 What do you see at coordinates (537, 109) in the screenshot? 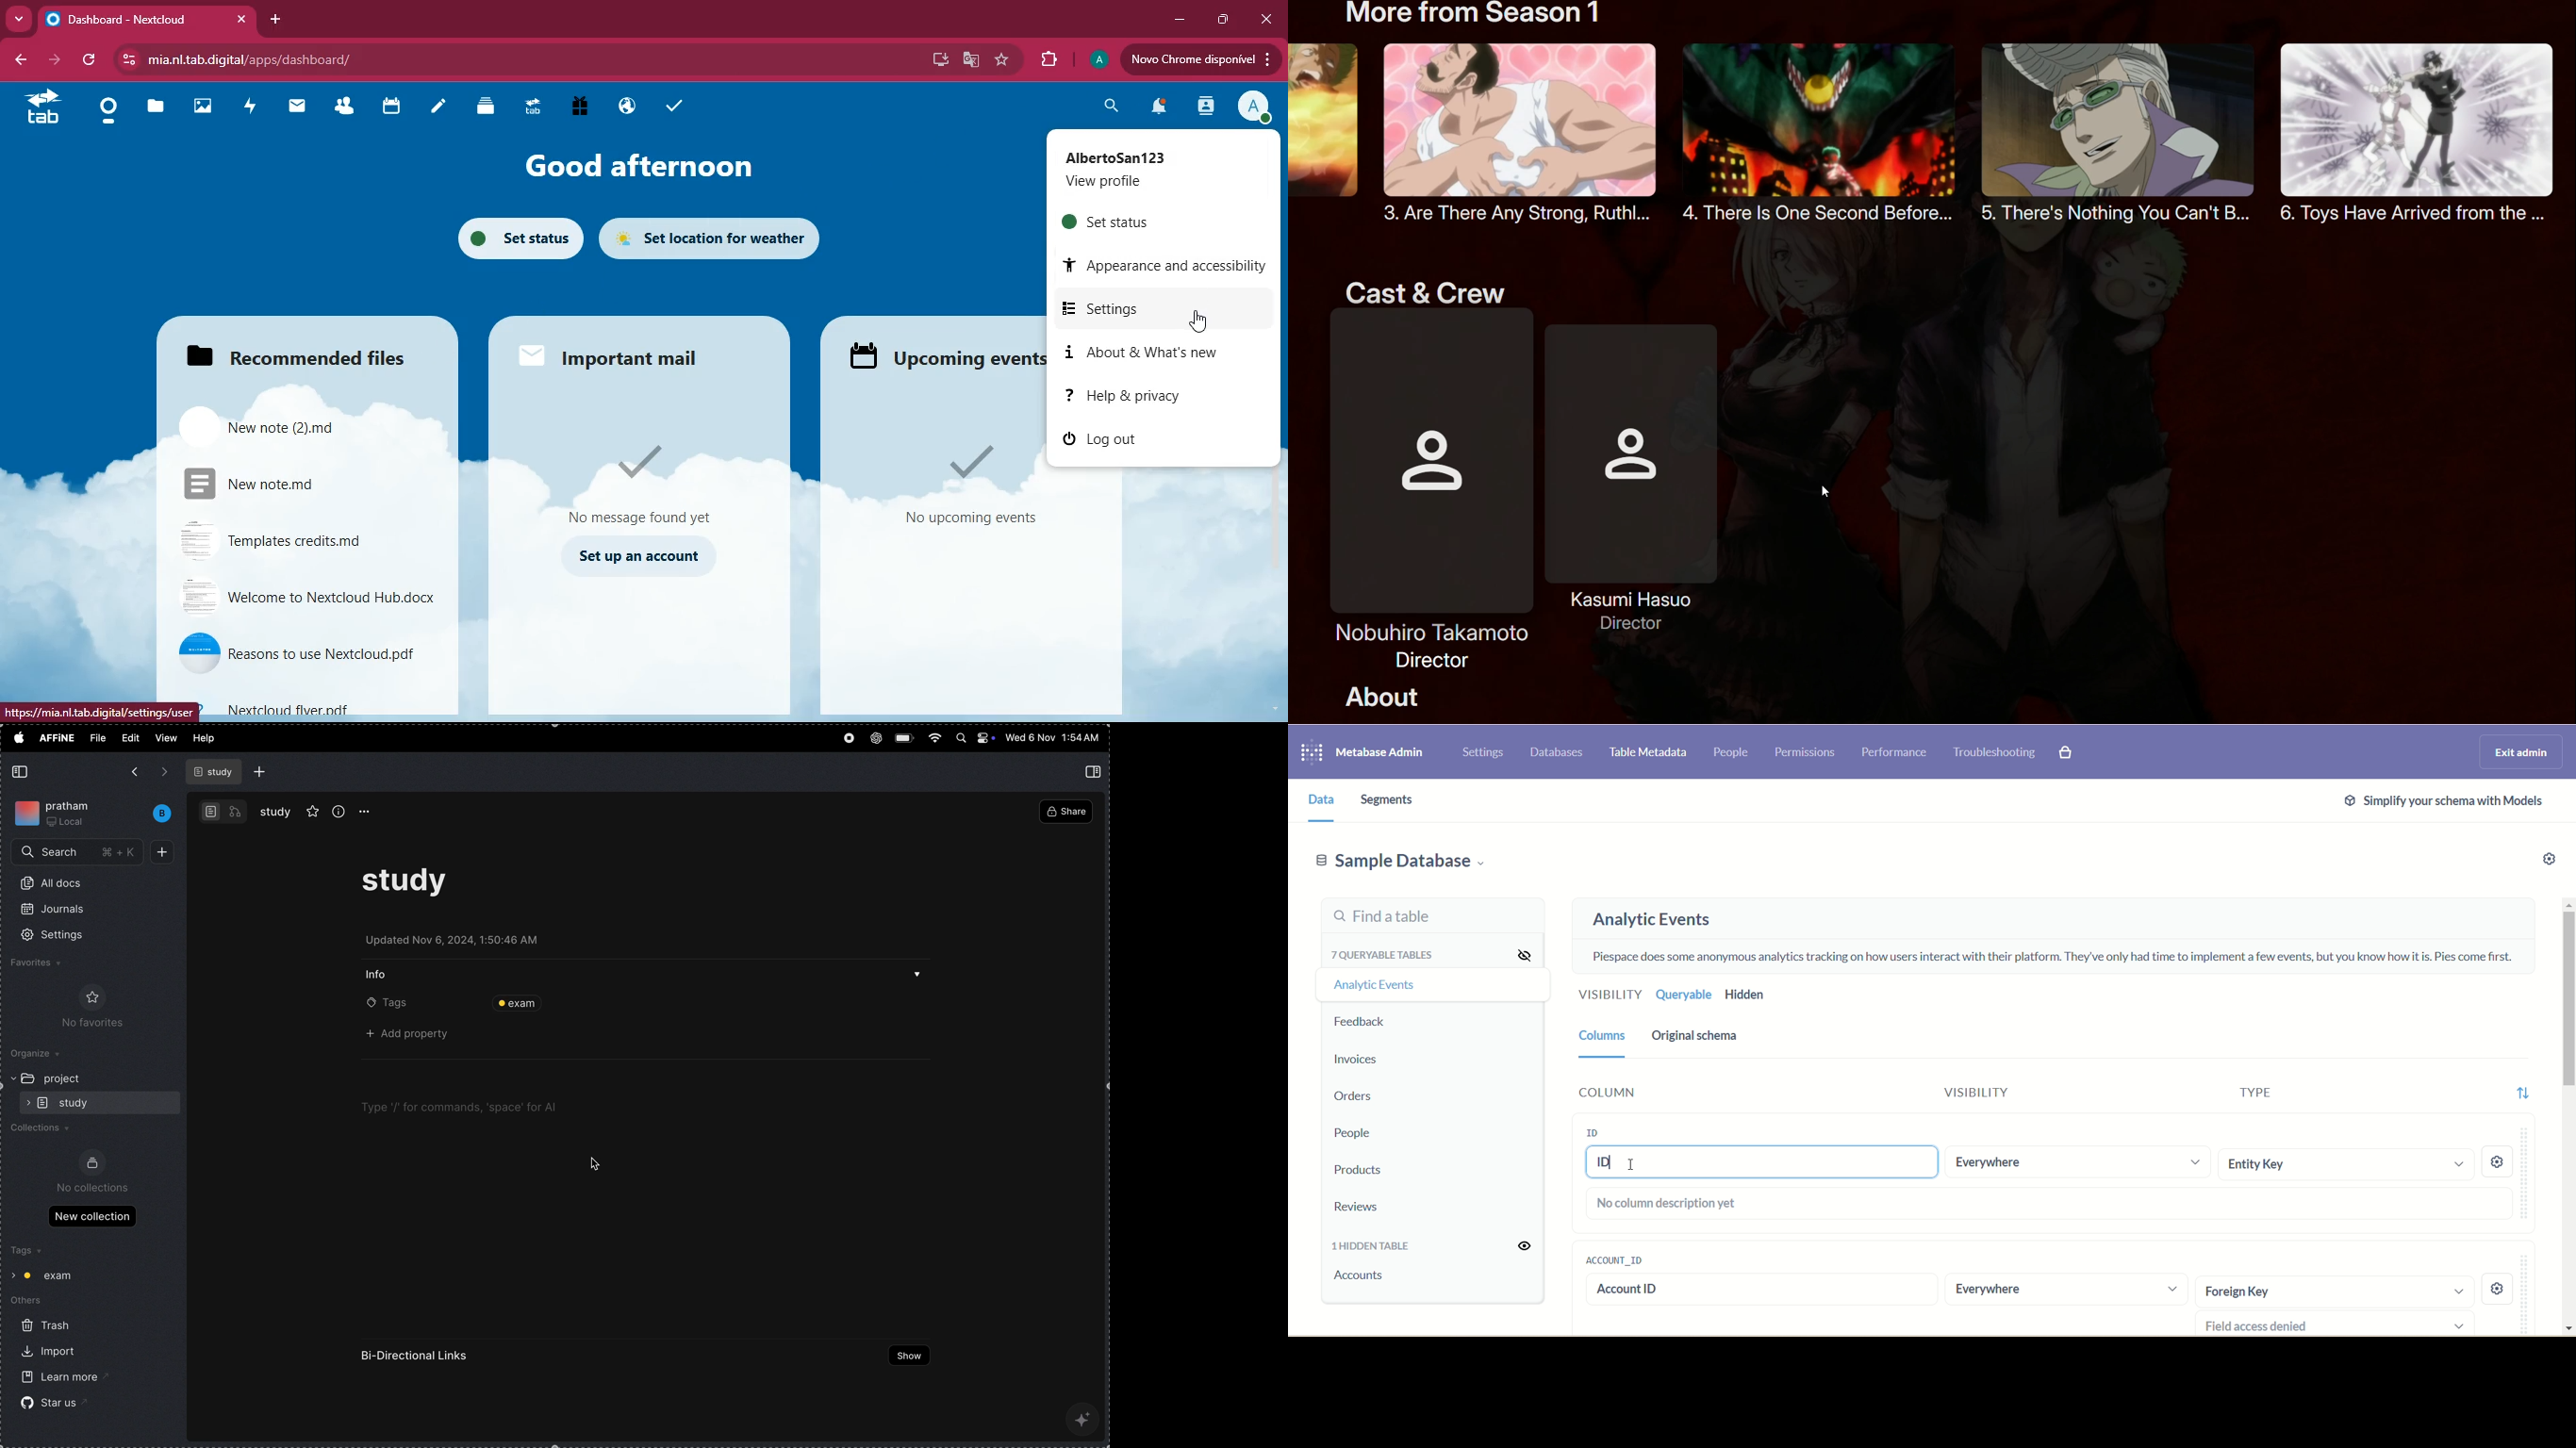
I see `tab` at bounding box center [537, 109].